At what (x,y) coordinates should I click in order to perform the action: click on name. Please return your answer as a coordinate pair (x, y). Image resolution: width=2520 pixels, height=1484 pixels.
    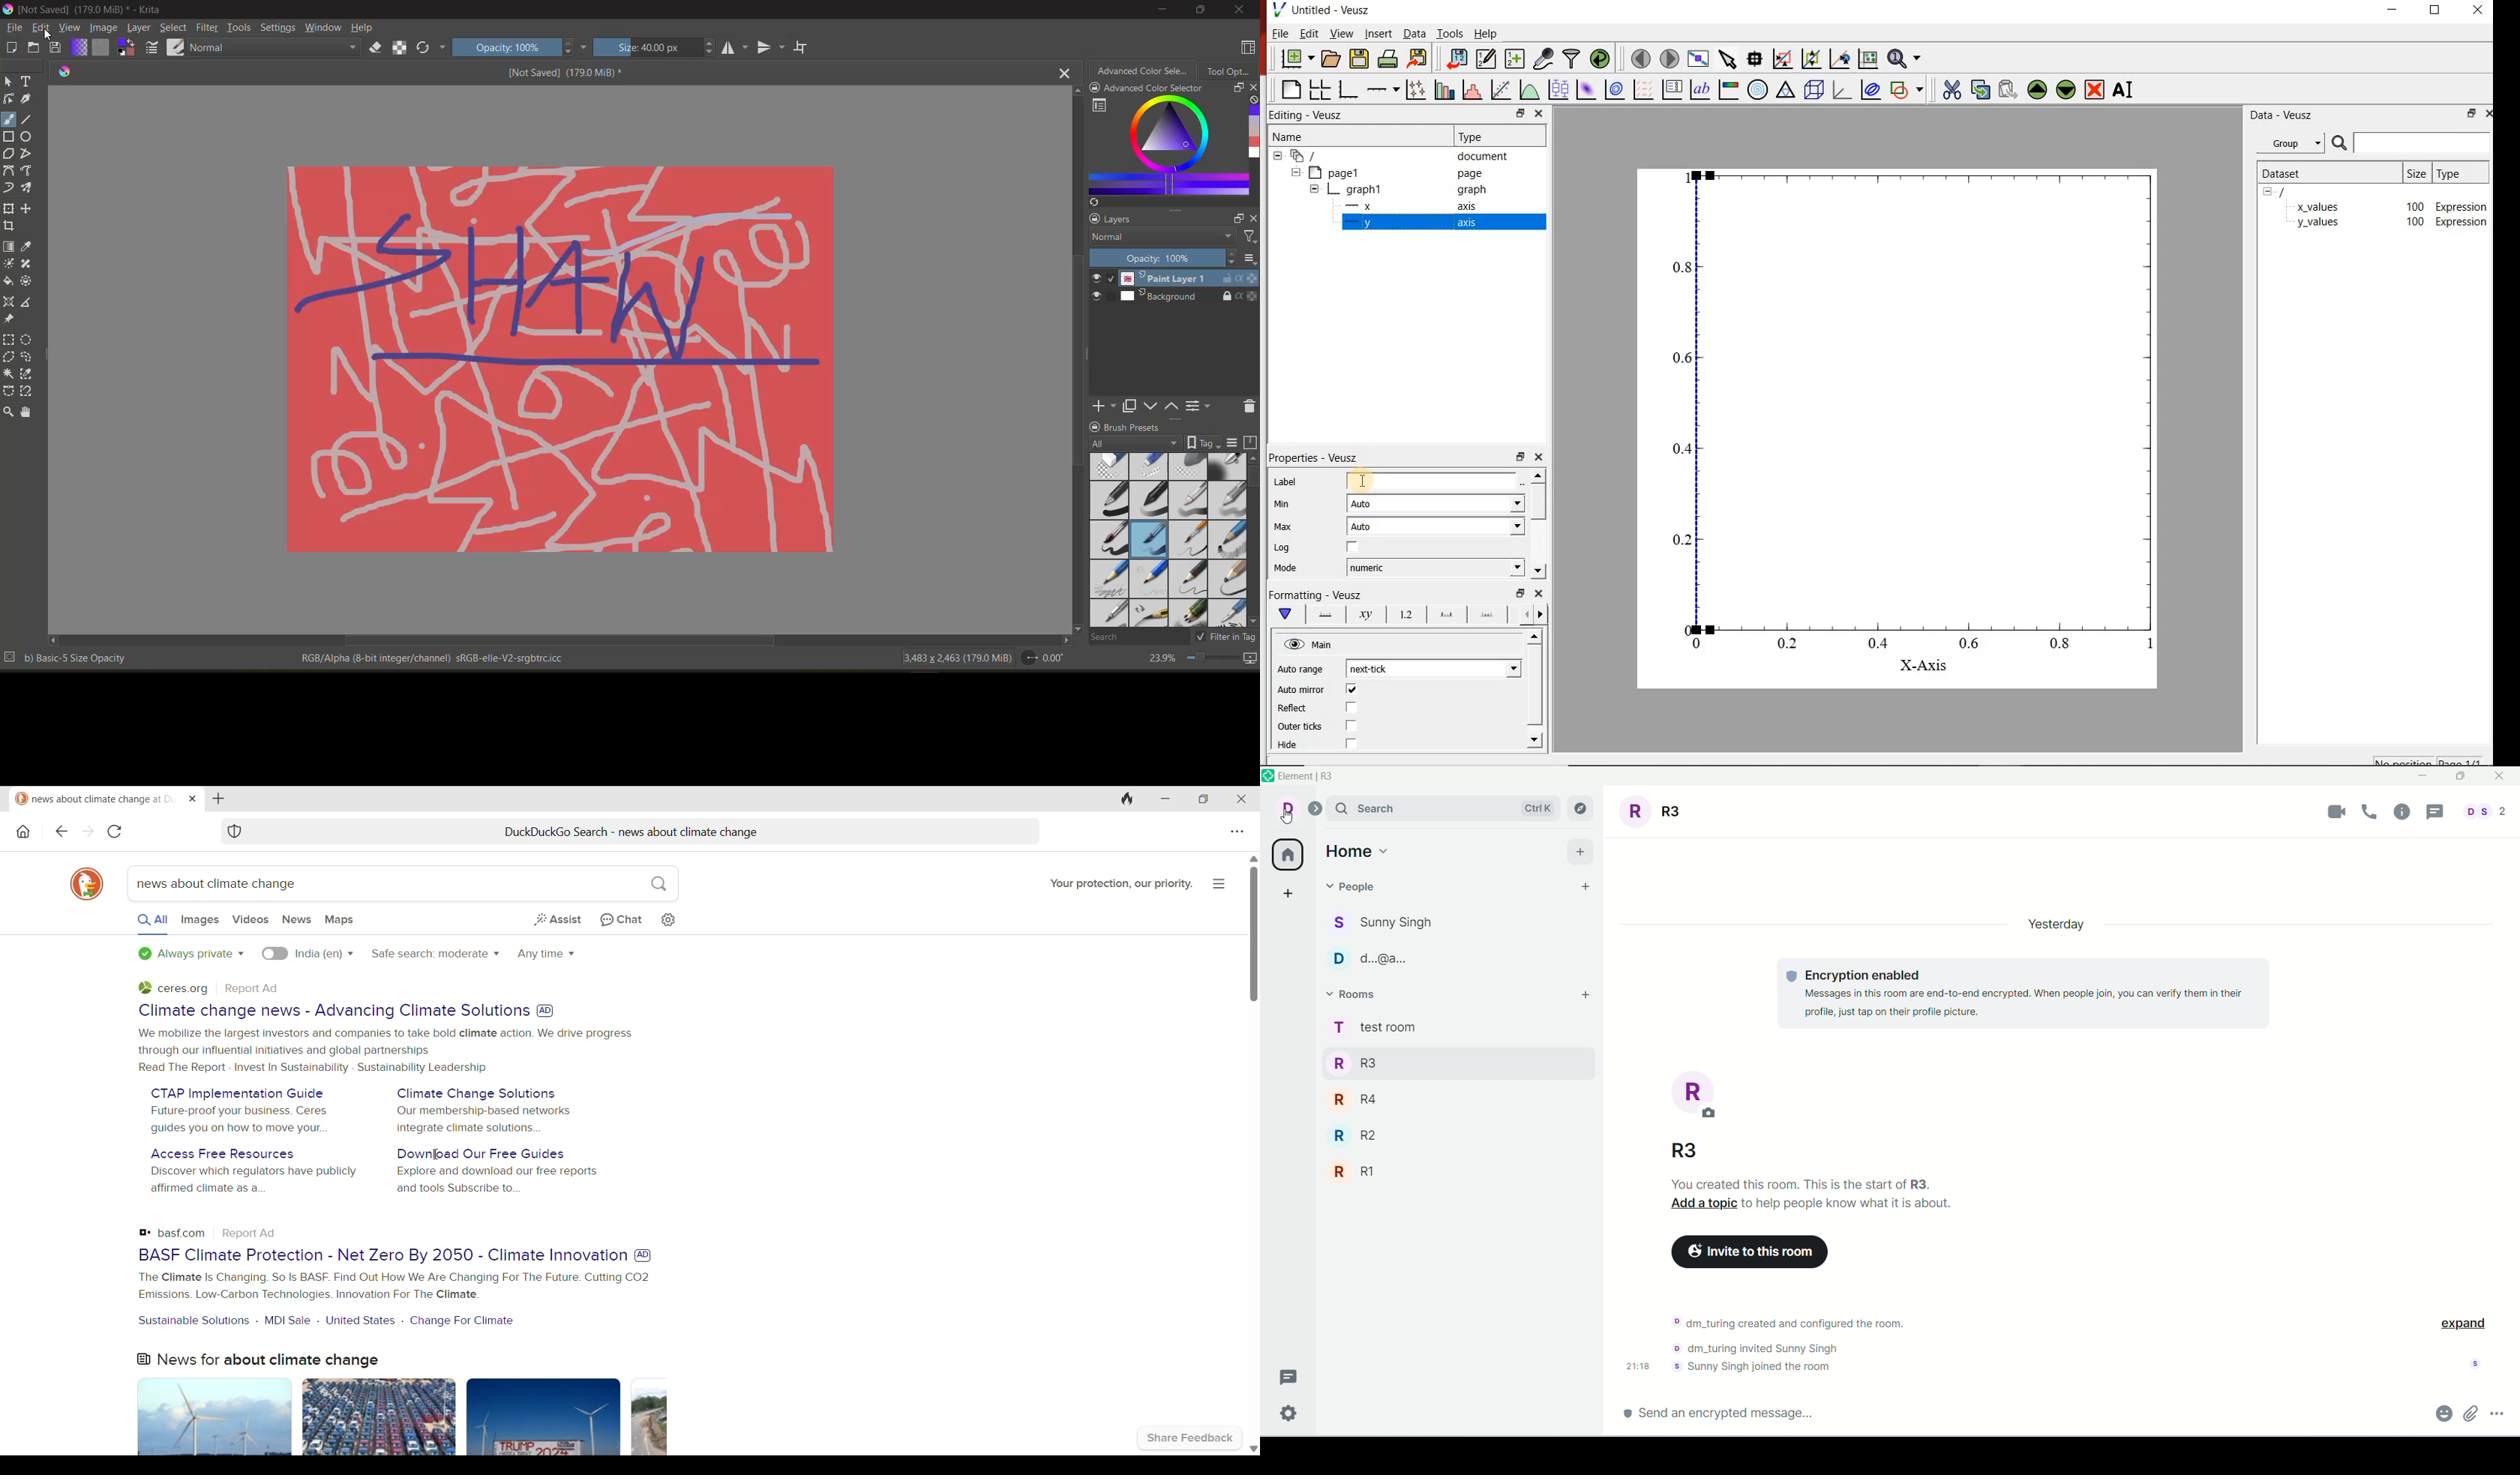
    Looking at the image, I should click on (1289, 138).